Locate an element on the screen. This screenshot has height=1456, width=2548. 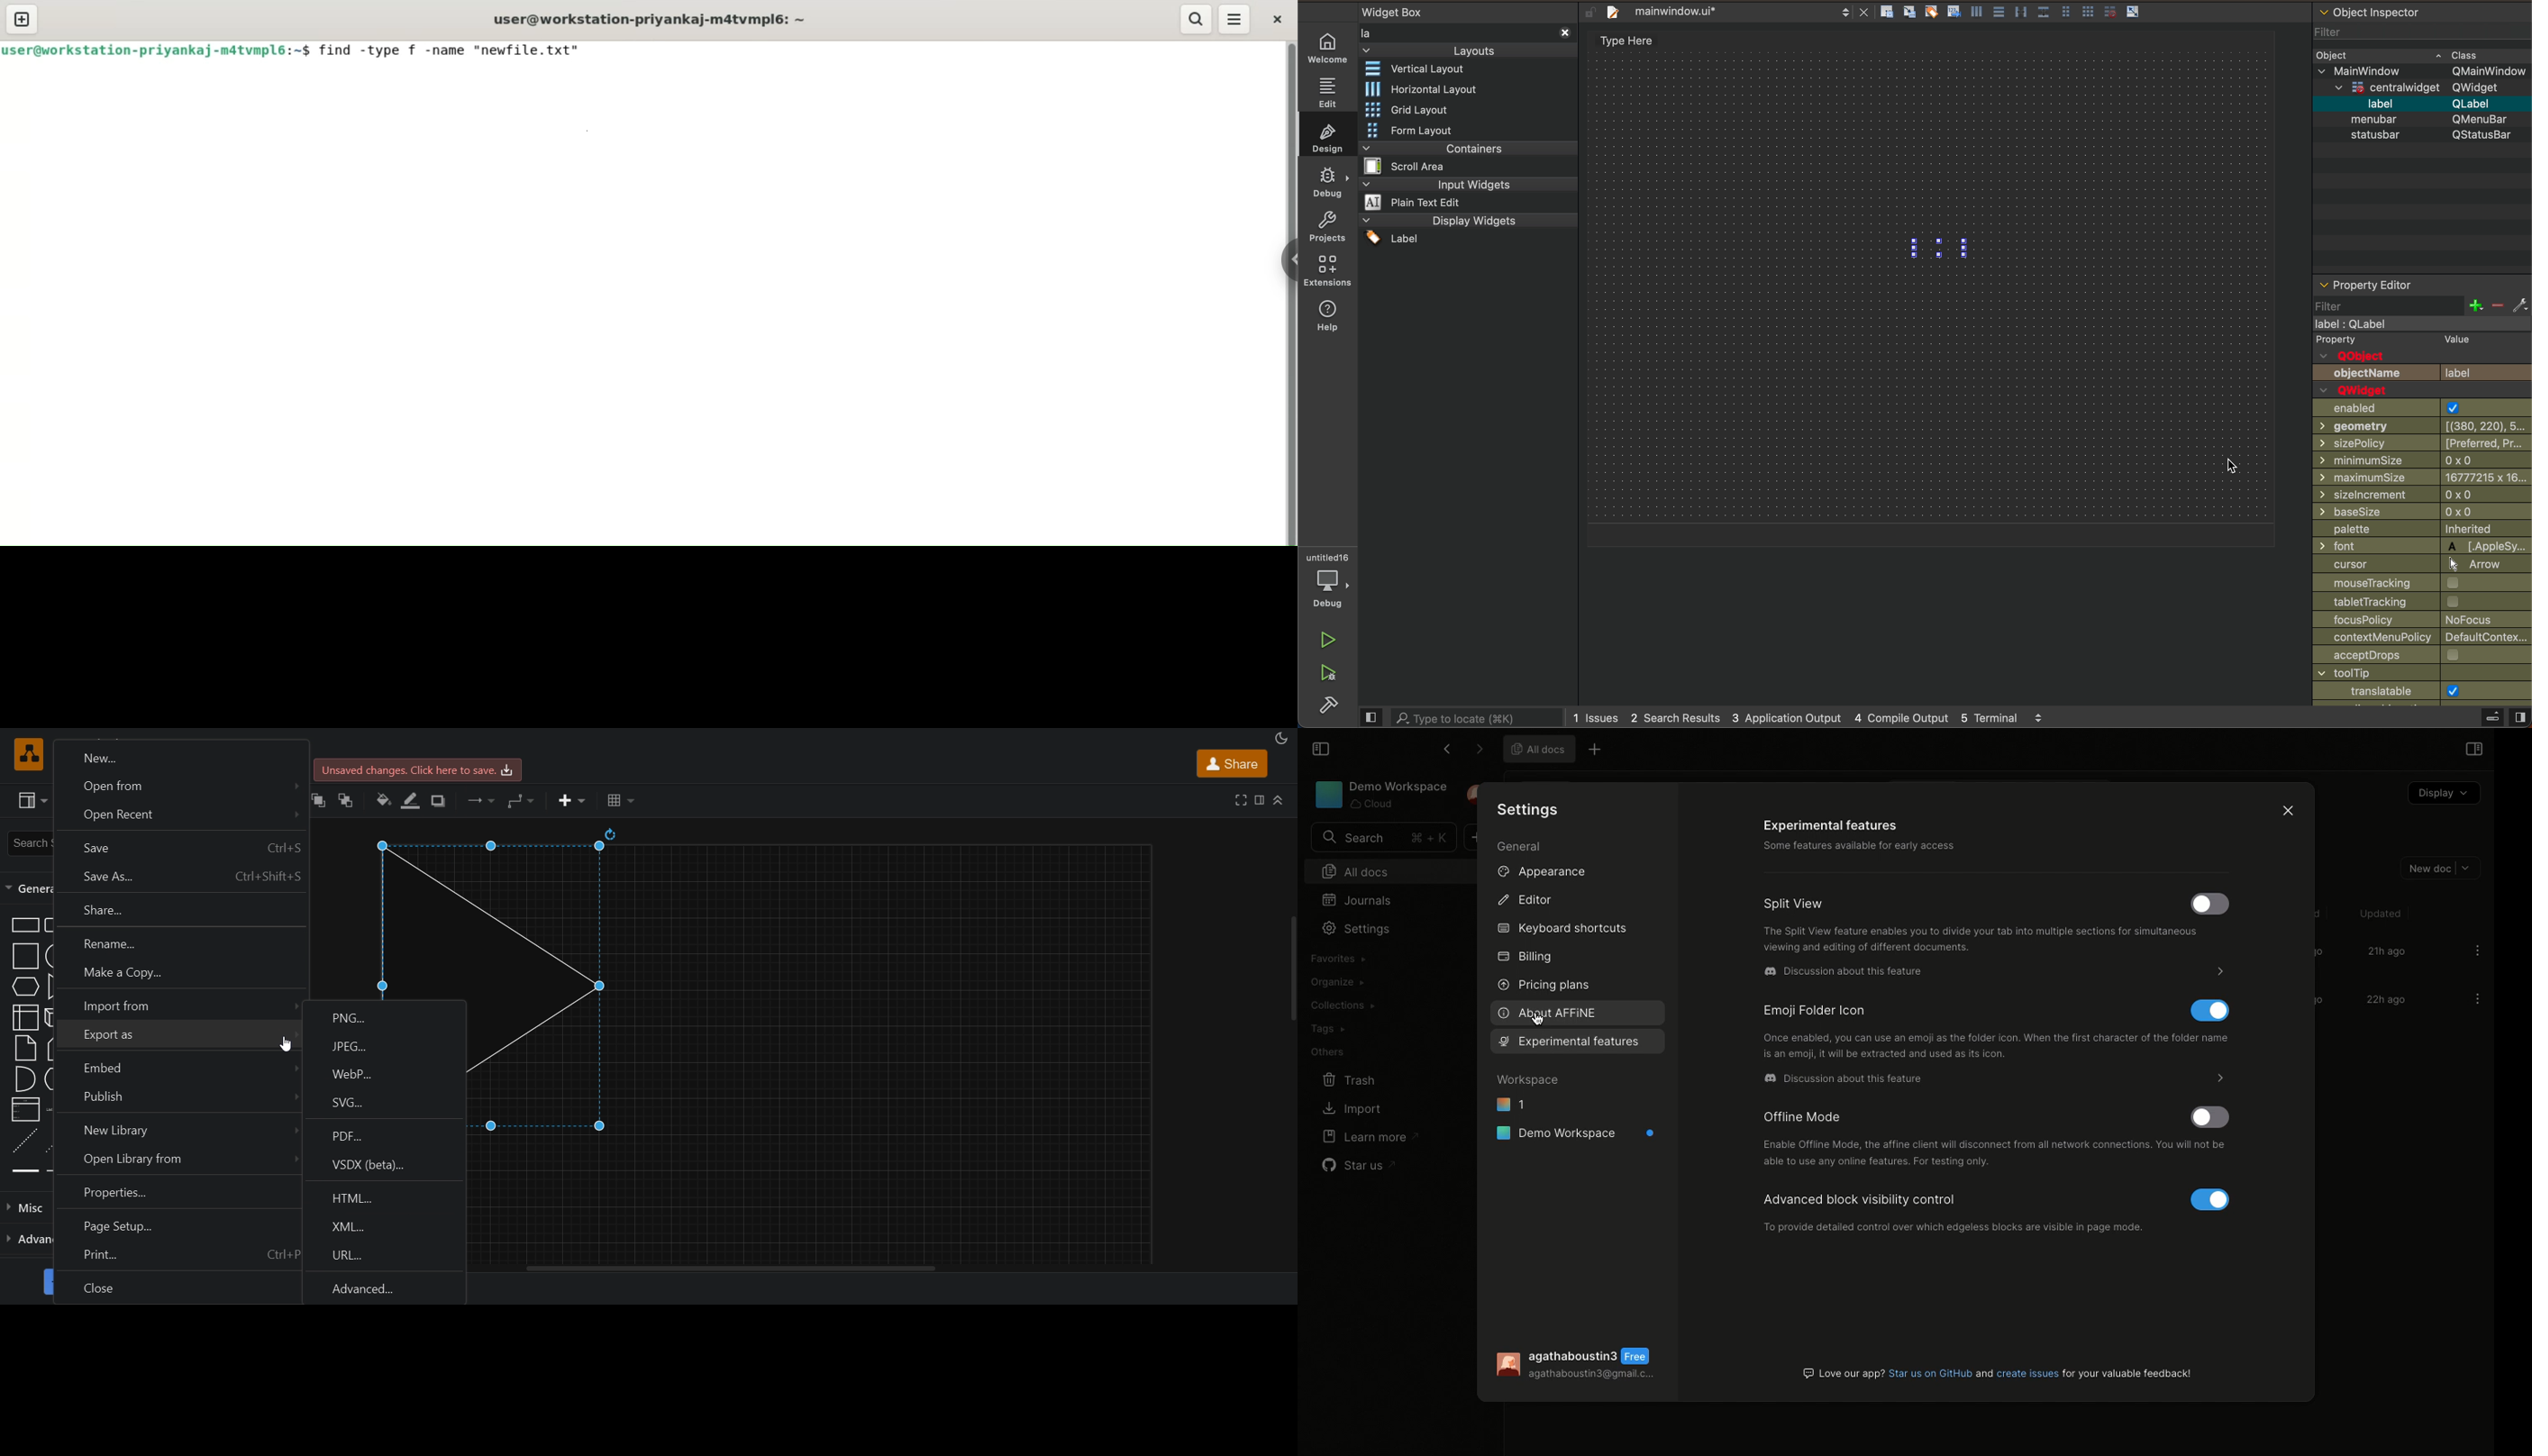
and is located at coordinates (26, 1079).